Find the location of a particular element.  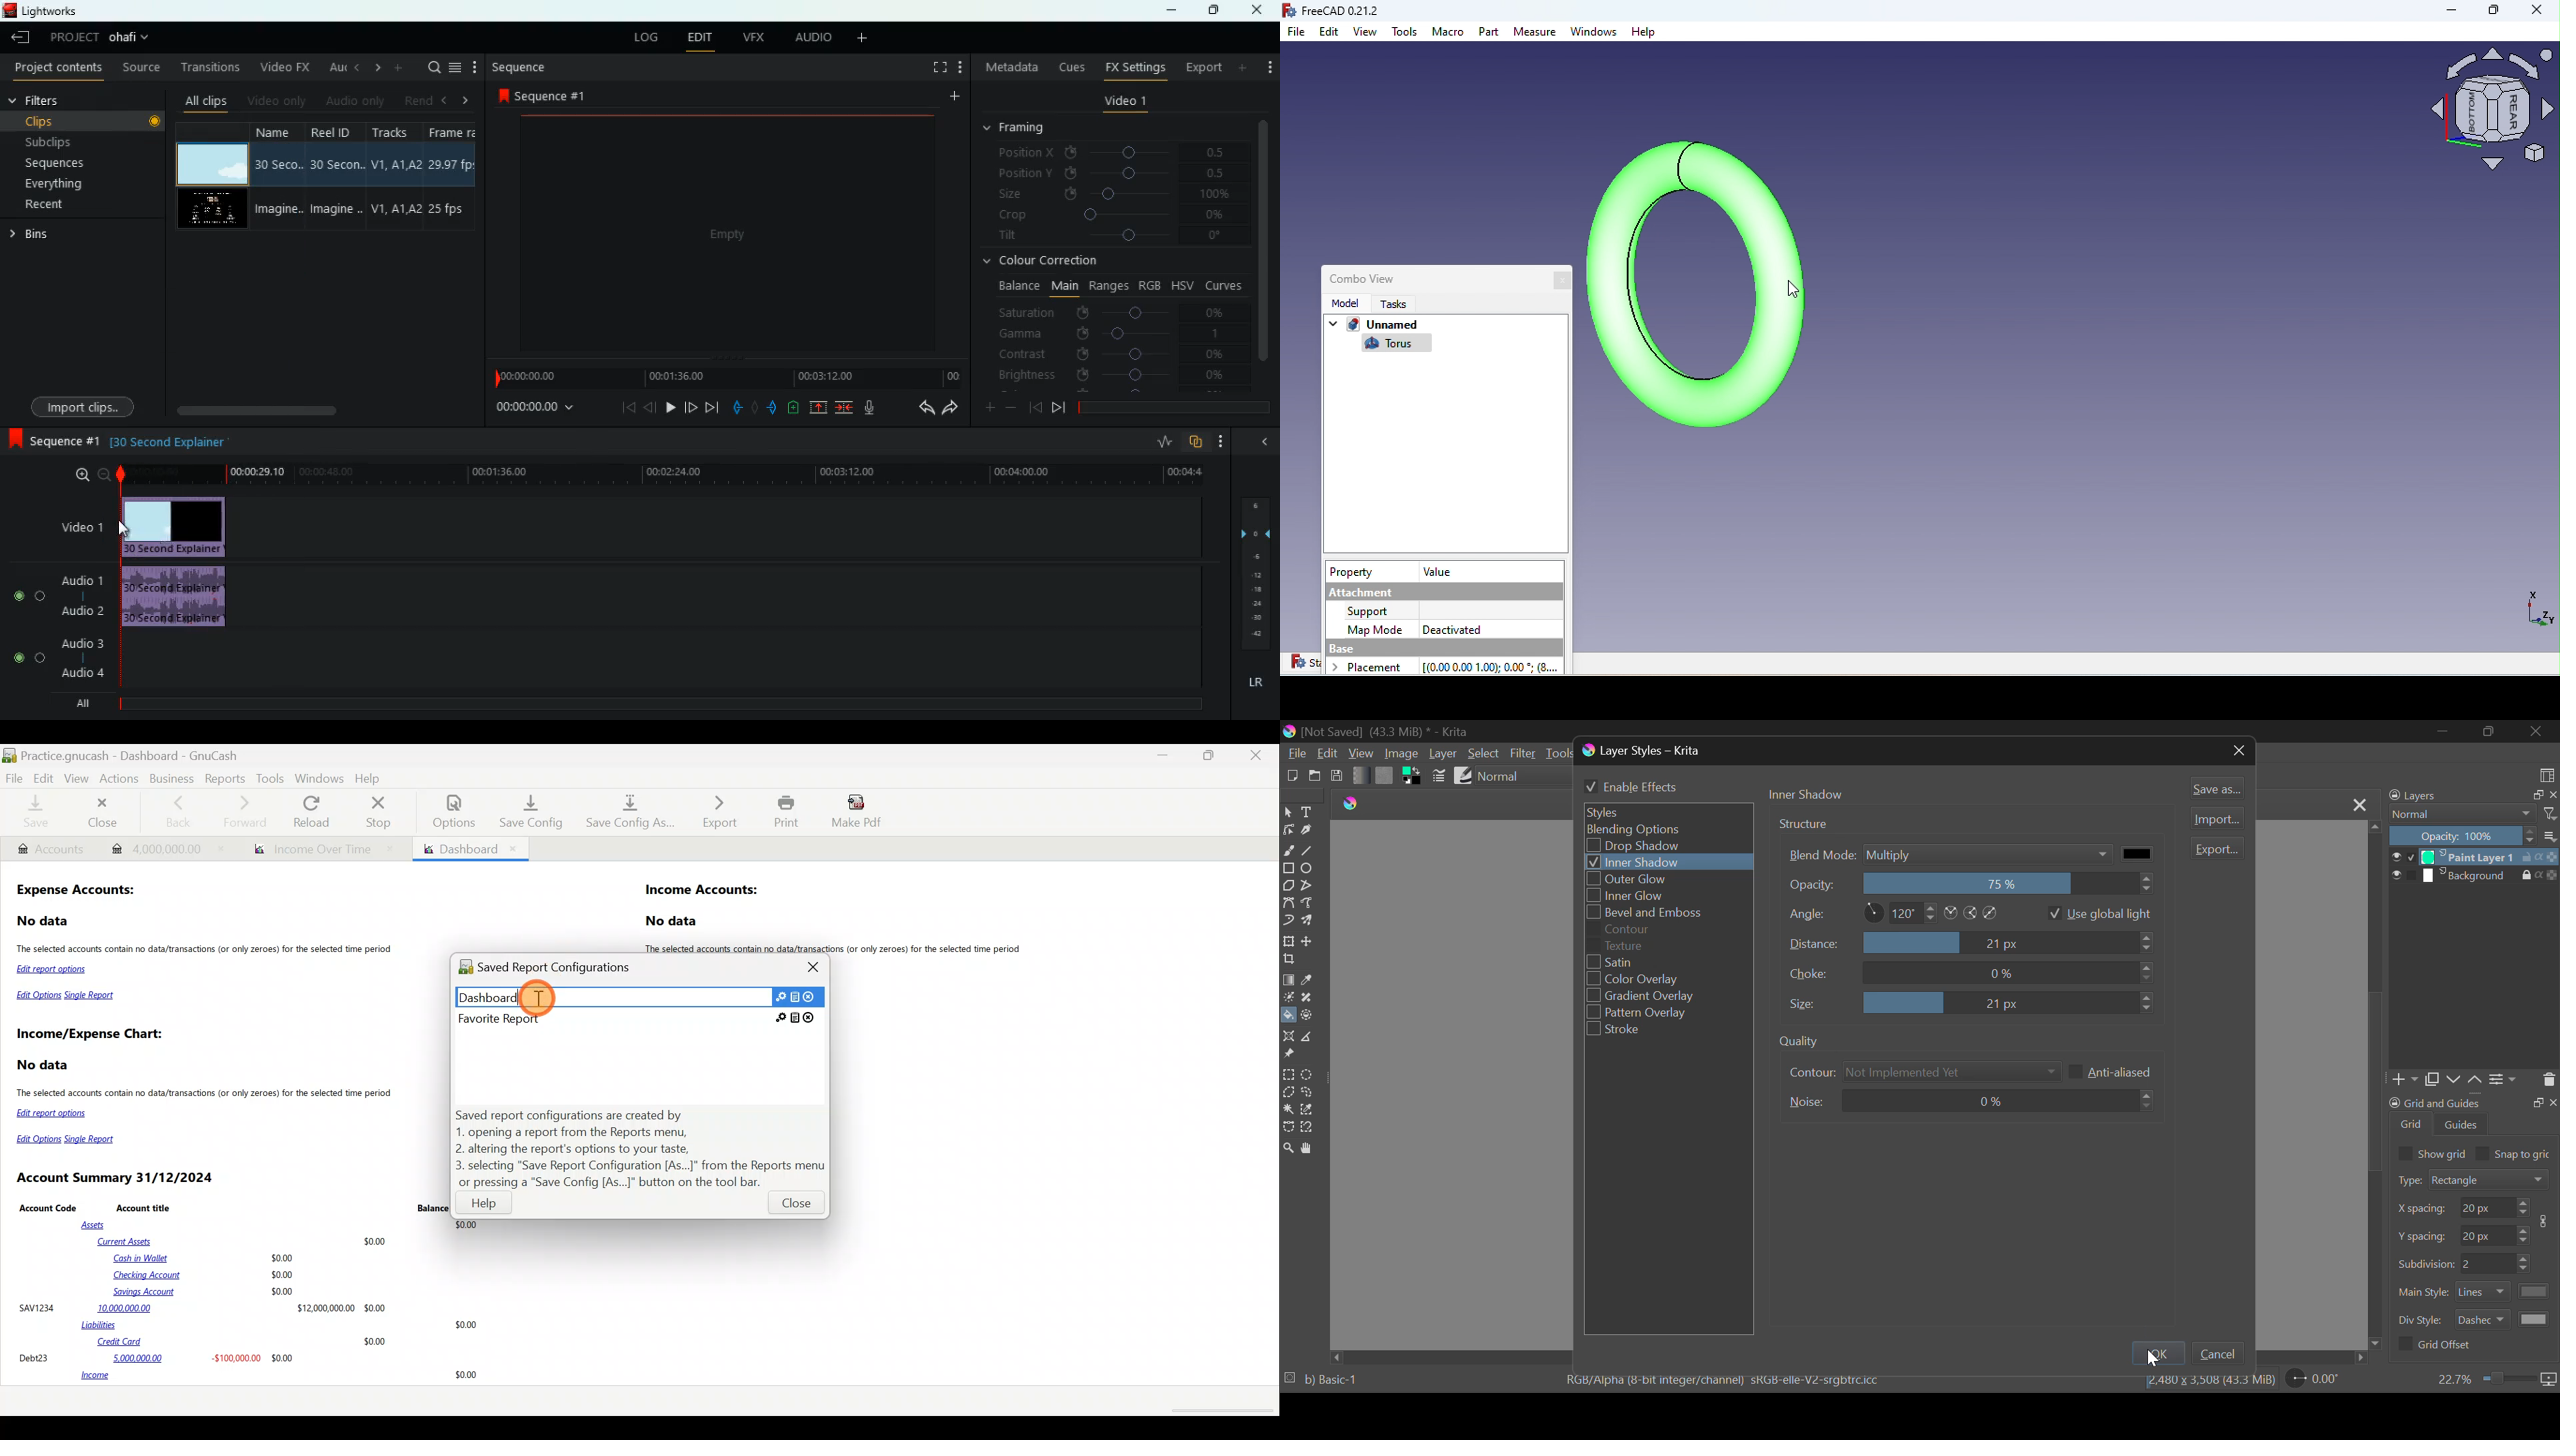

video fx is located at coordinates (283, 66).